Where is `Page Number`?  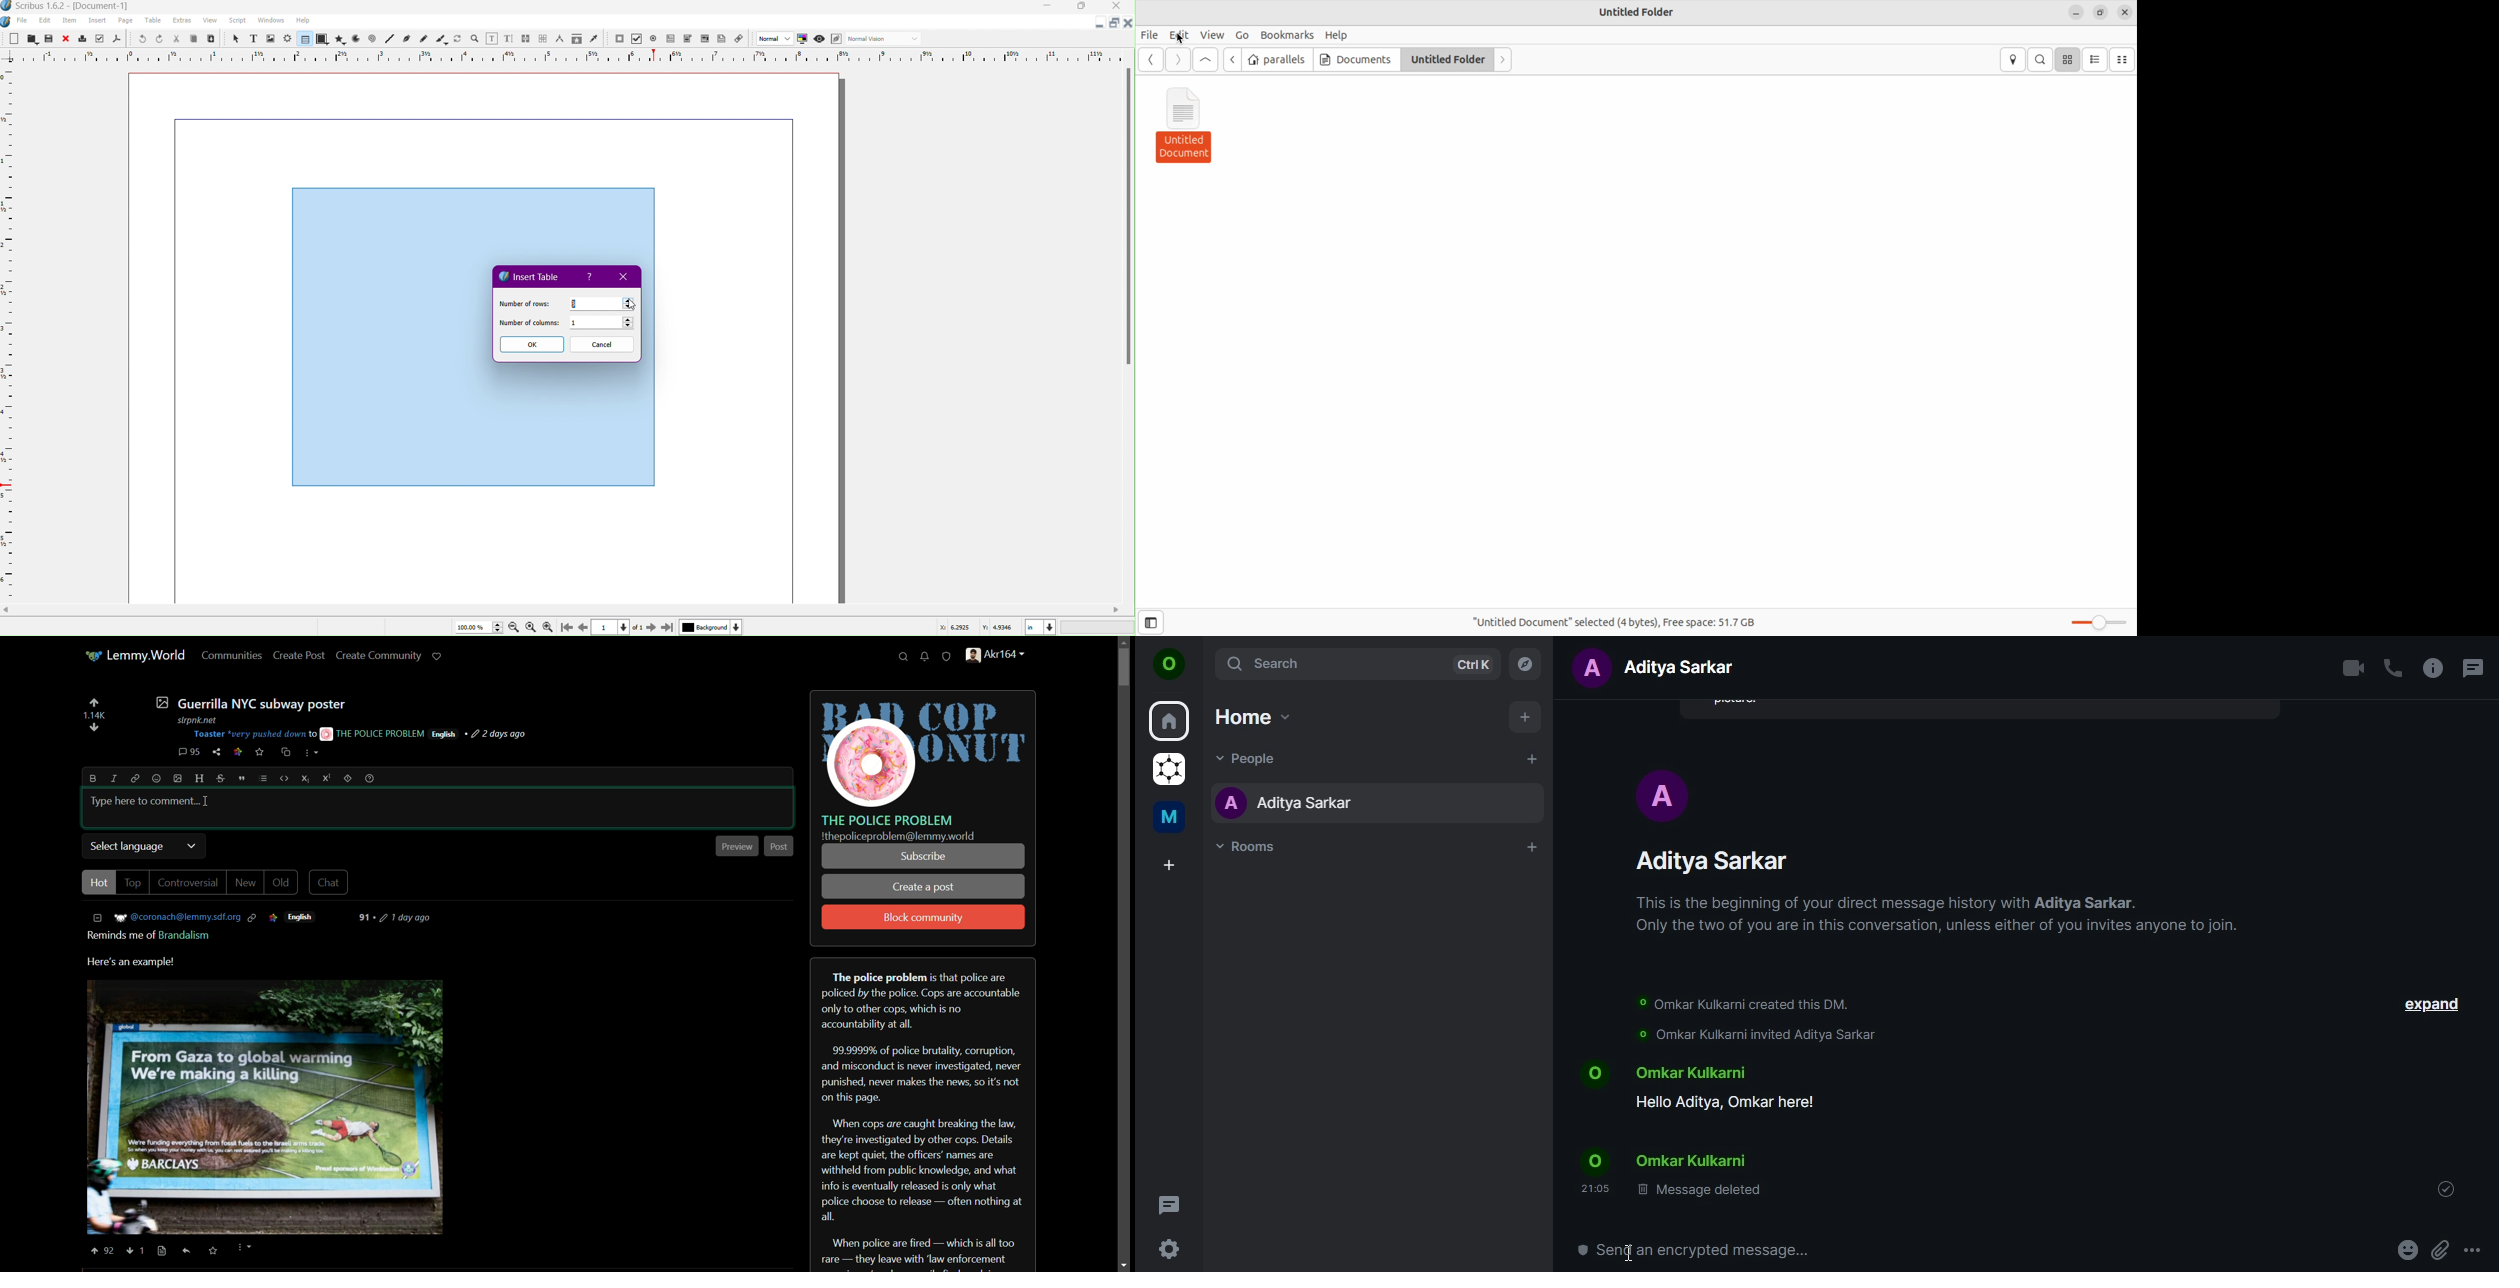
Page Number is located at coordinates (612, 627).